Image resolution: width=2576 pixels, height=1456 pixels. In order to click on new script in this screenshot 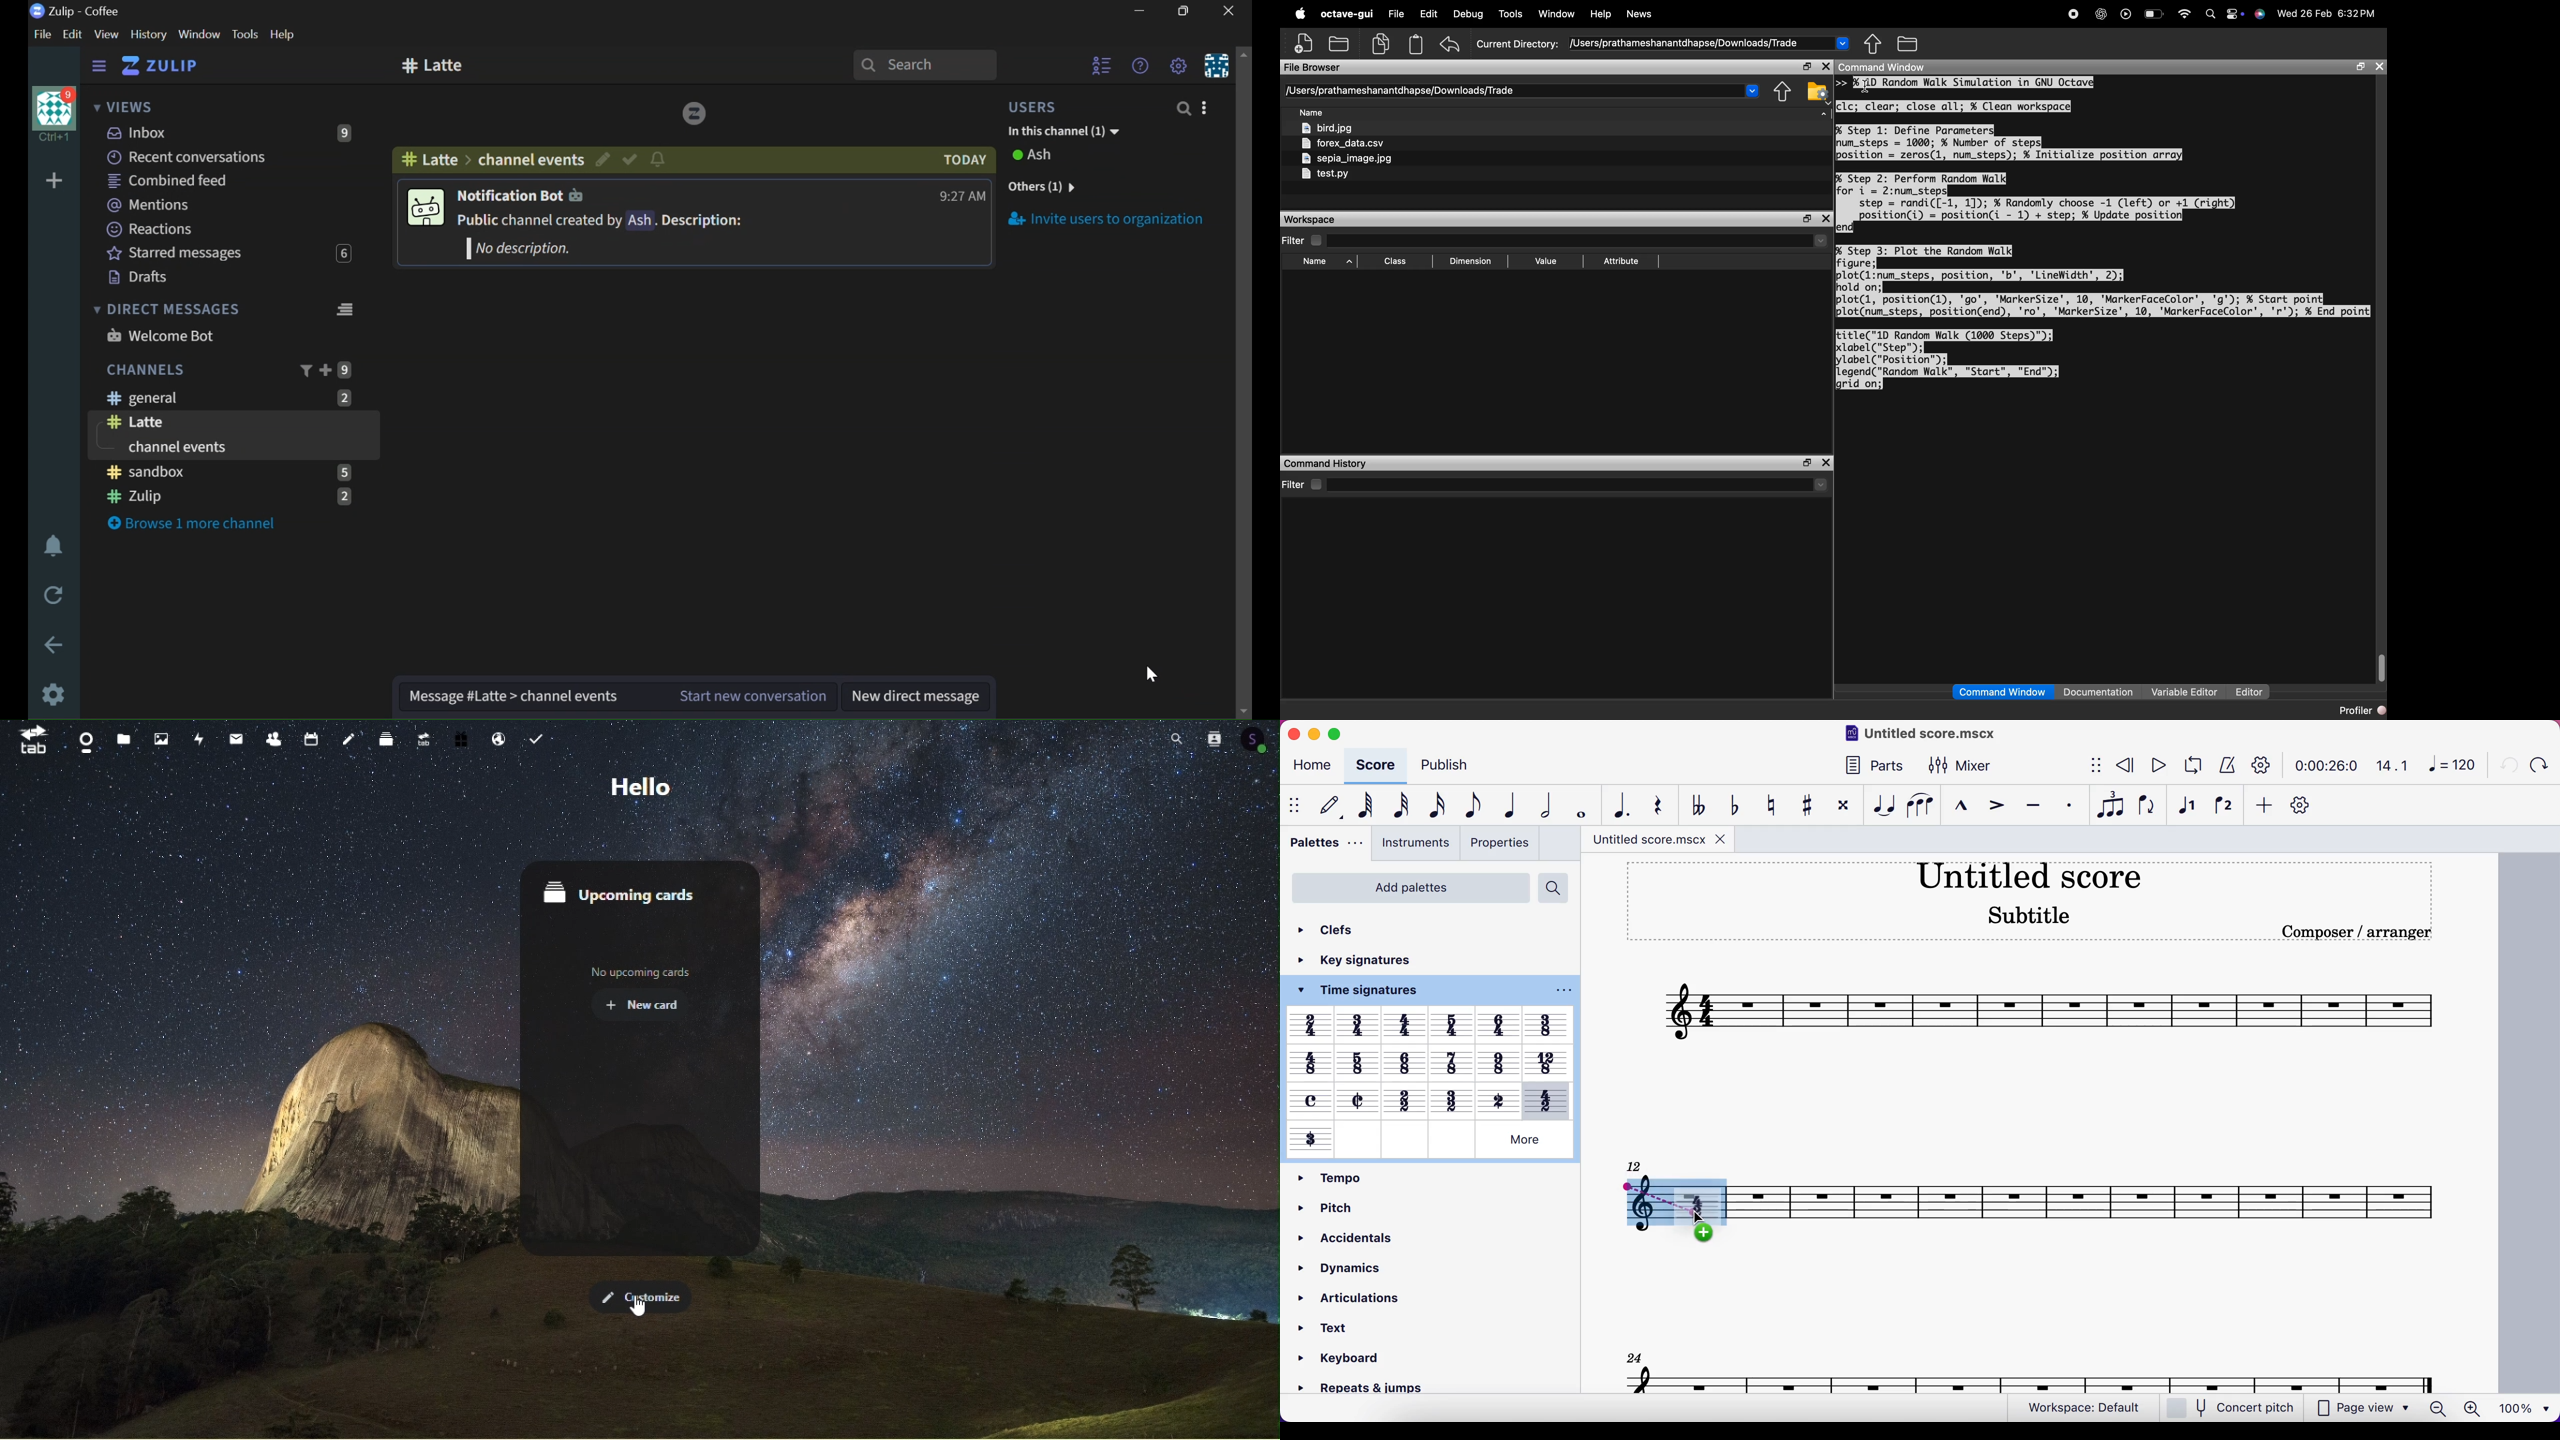, I will do `click(1305, 42)`.